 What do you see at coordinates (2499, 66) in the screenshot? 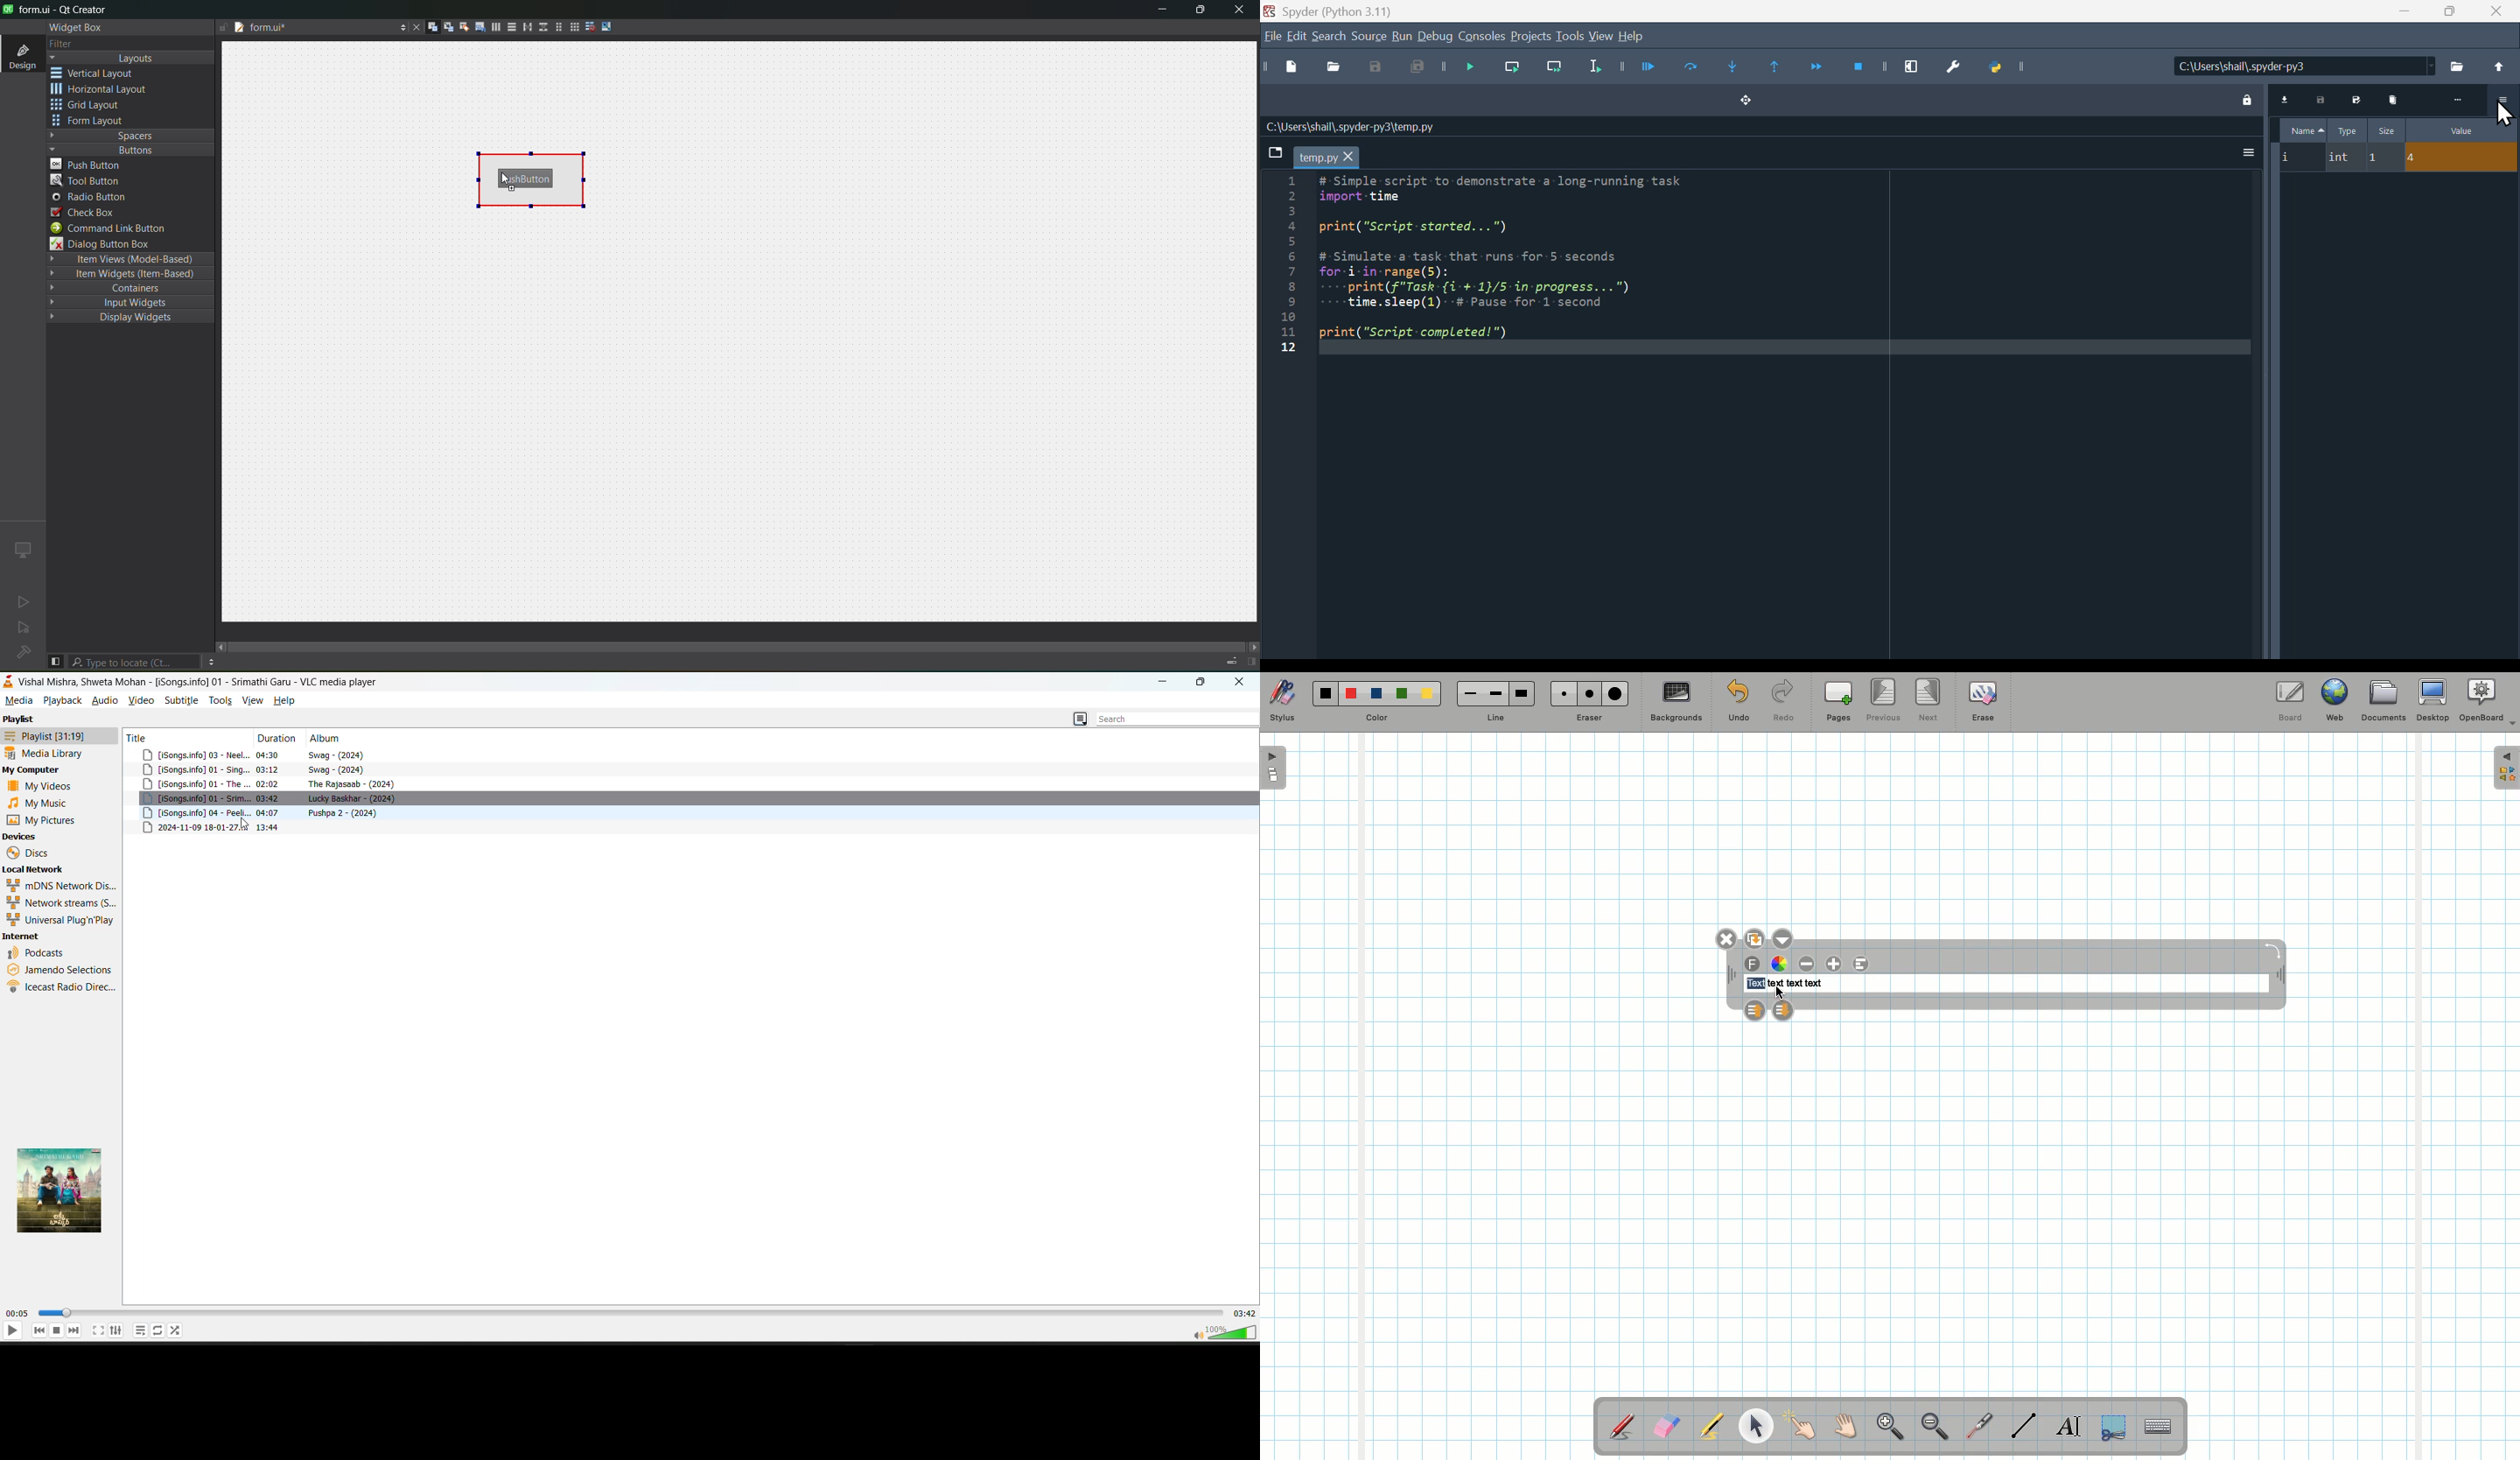
I see `Up to` at bounding box center [2499, 66].